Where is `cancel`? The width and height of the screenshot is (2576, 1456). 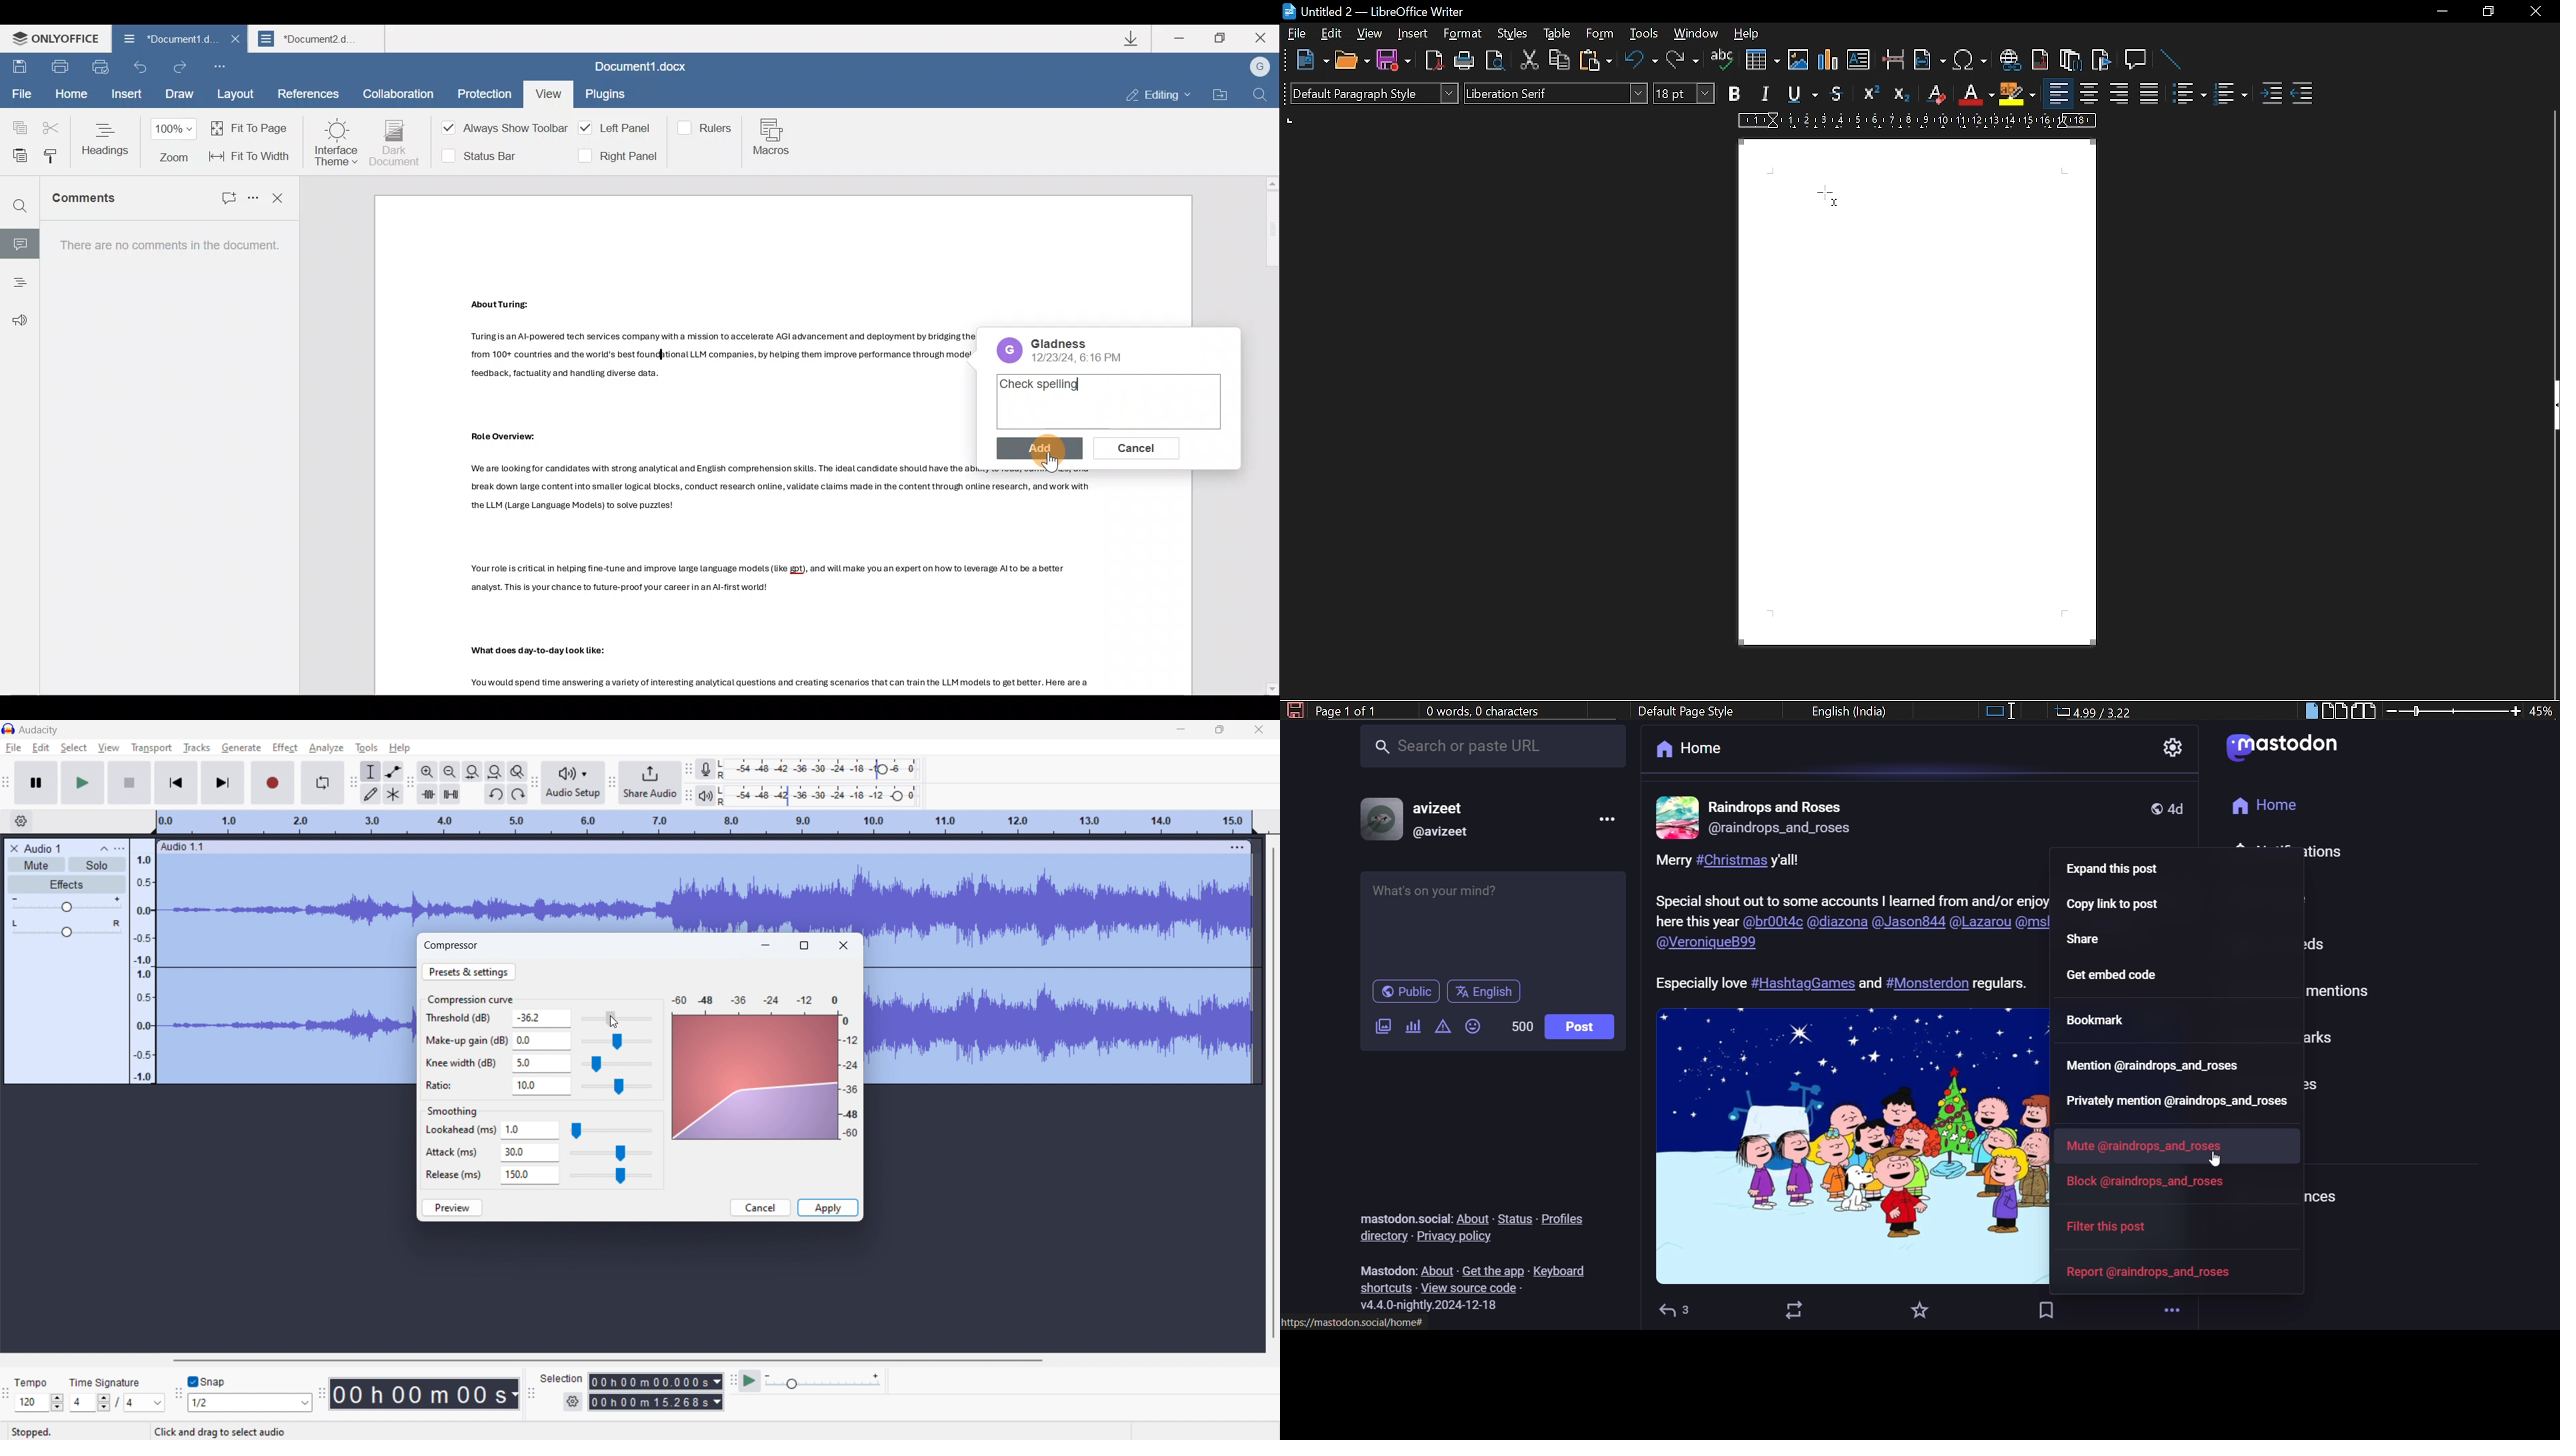 cancel is located at coordinates (760, 1207).